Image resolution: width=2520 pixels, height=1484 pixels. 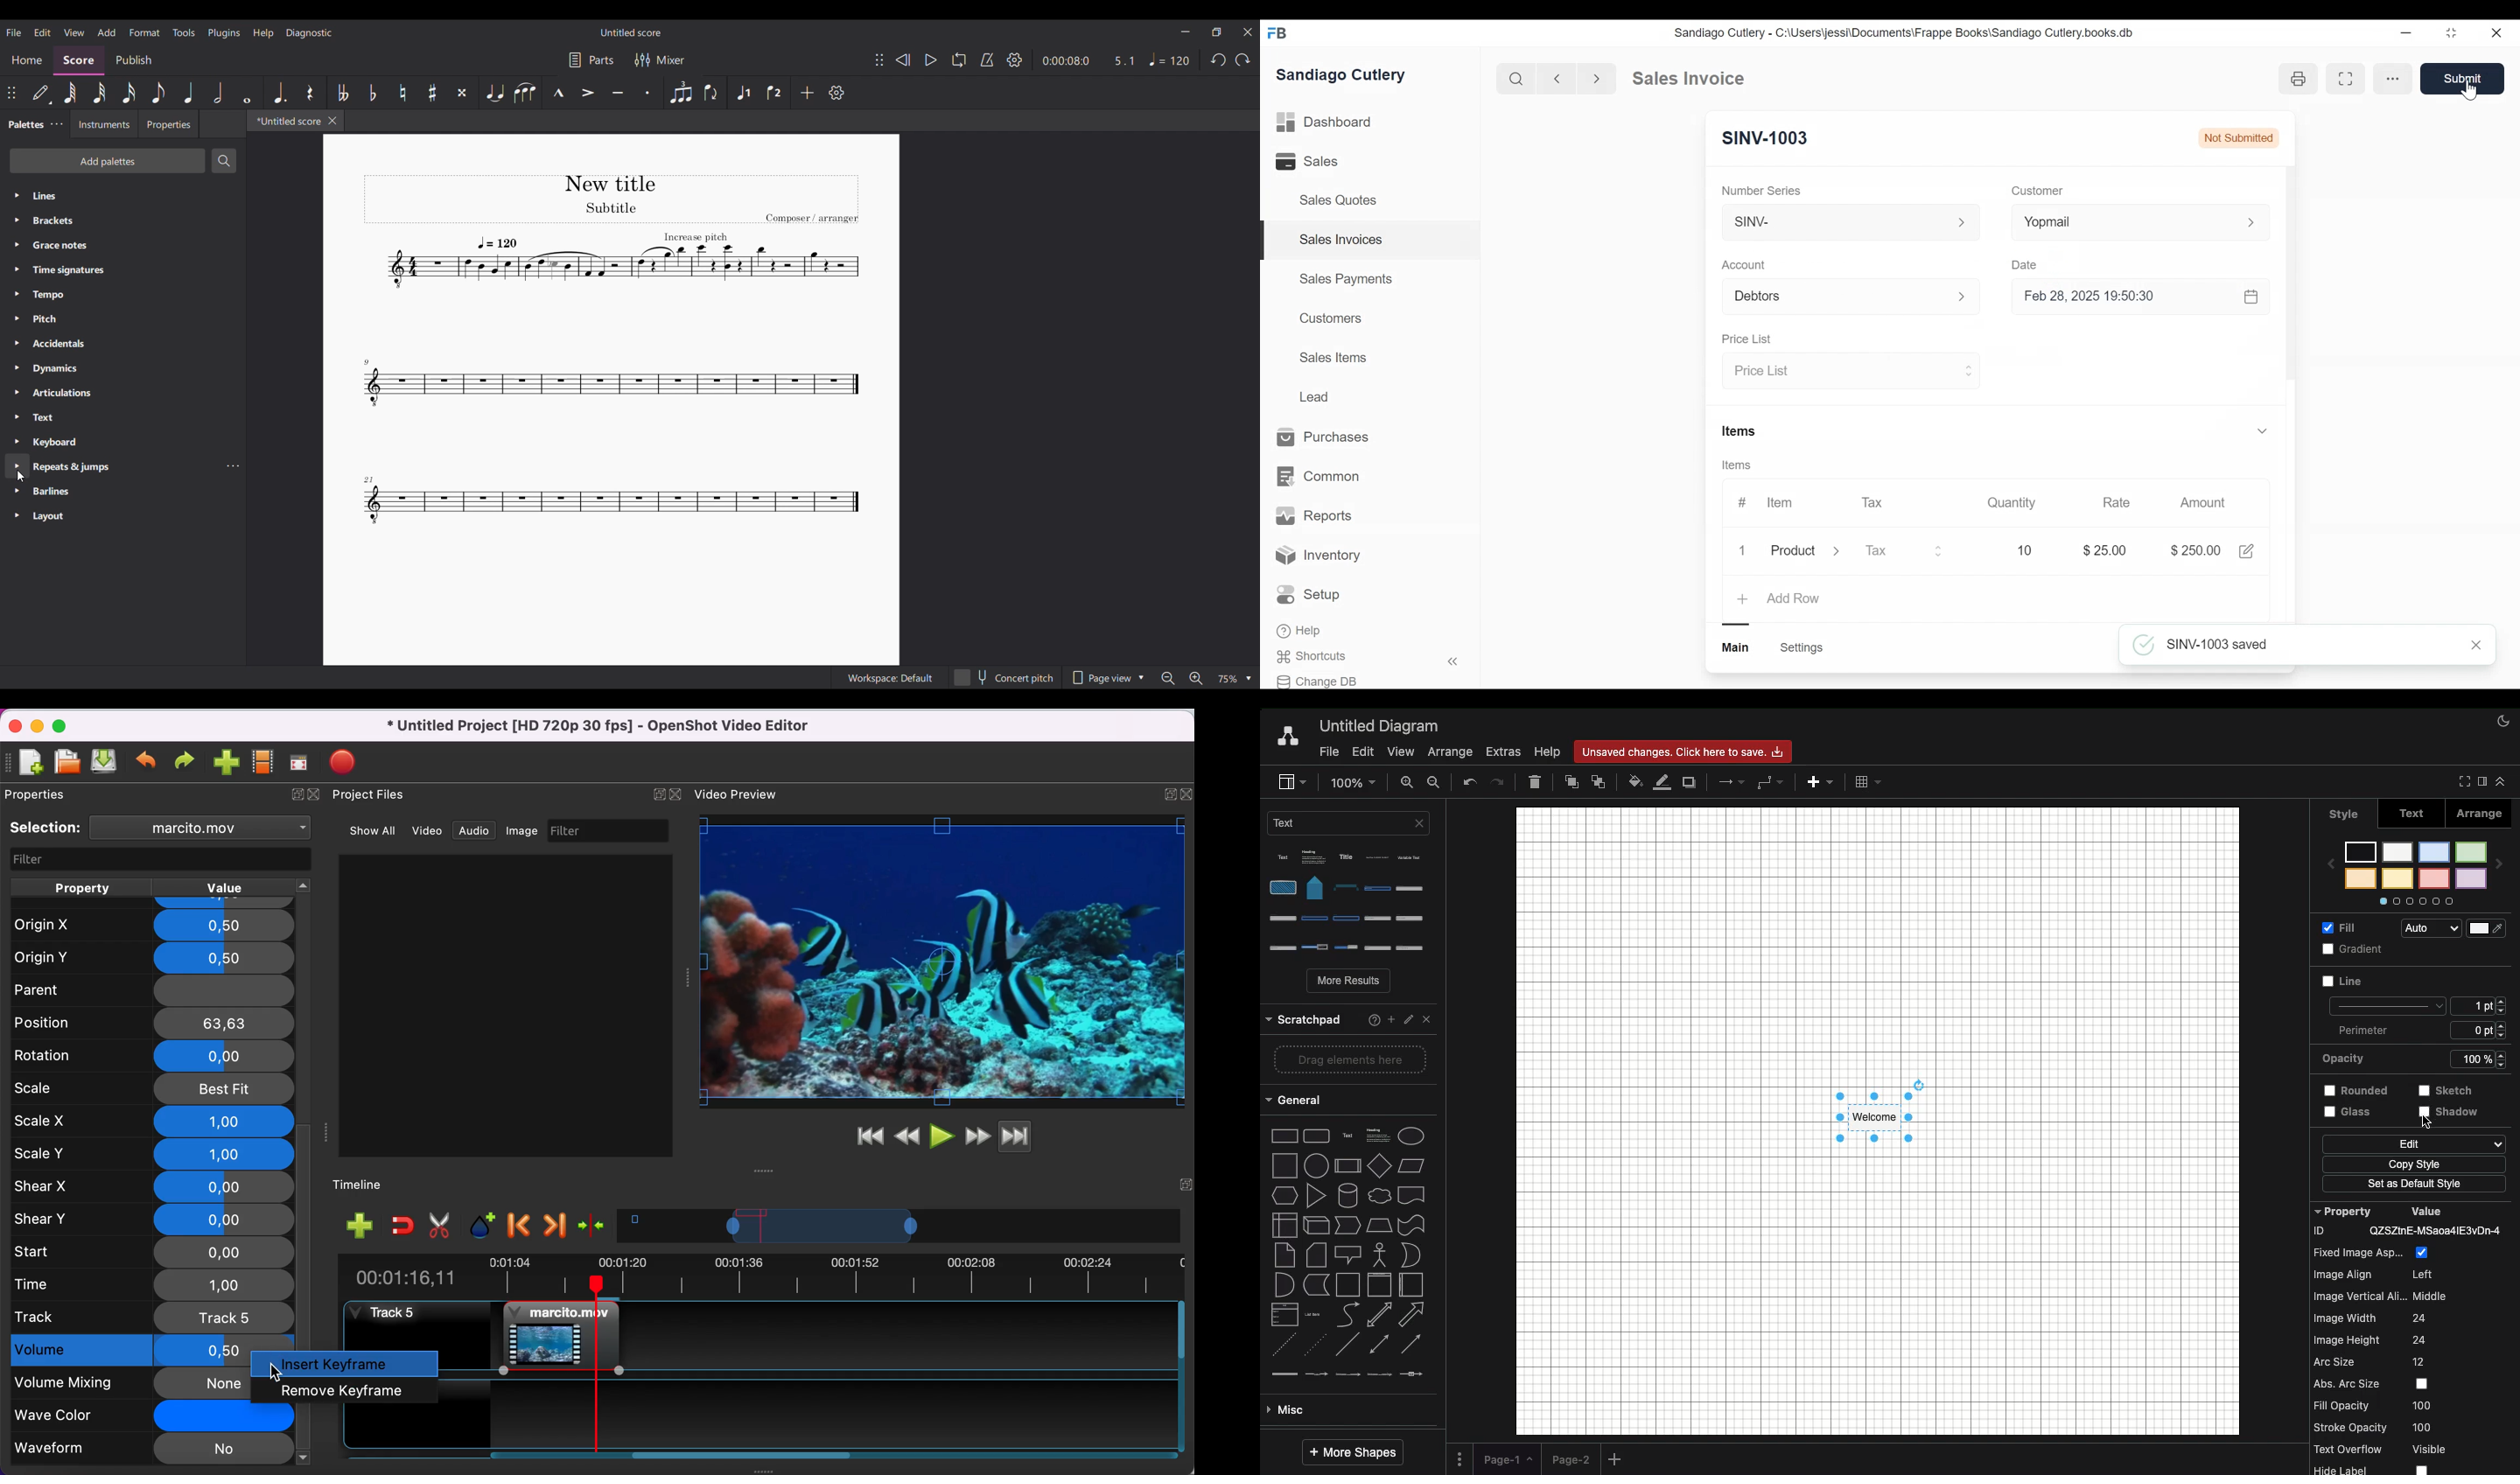 I want to click on fullscreen, so click(x=2348, y=78).